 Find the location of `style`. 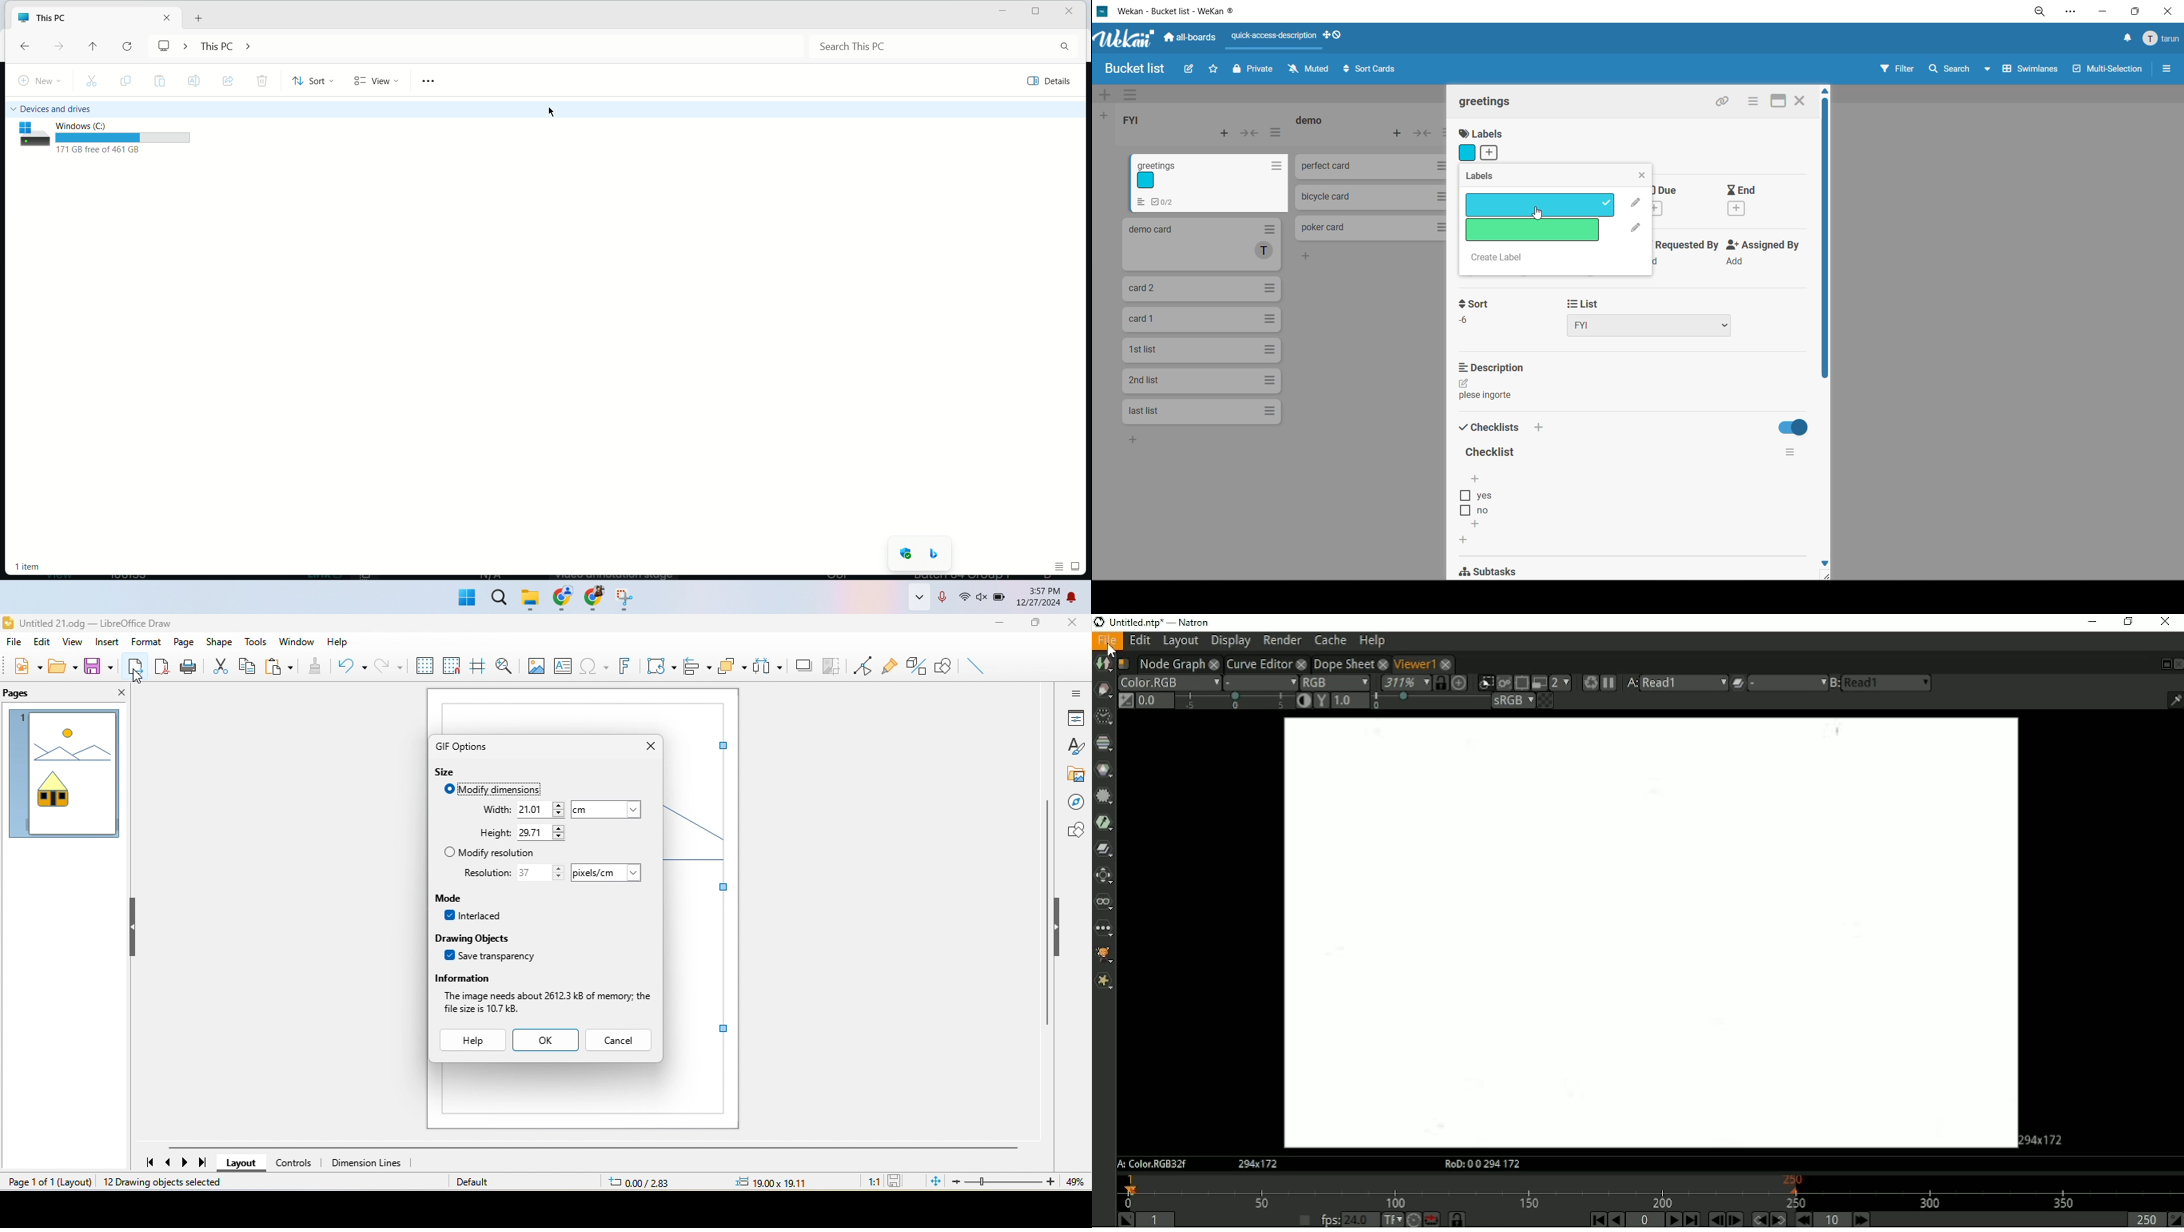

style is located at coordinates (1077, 746).